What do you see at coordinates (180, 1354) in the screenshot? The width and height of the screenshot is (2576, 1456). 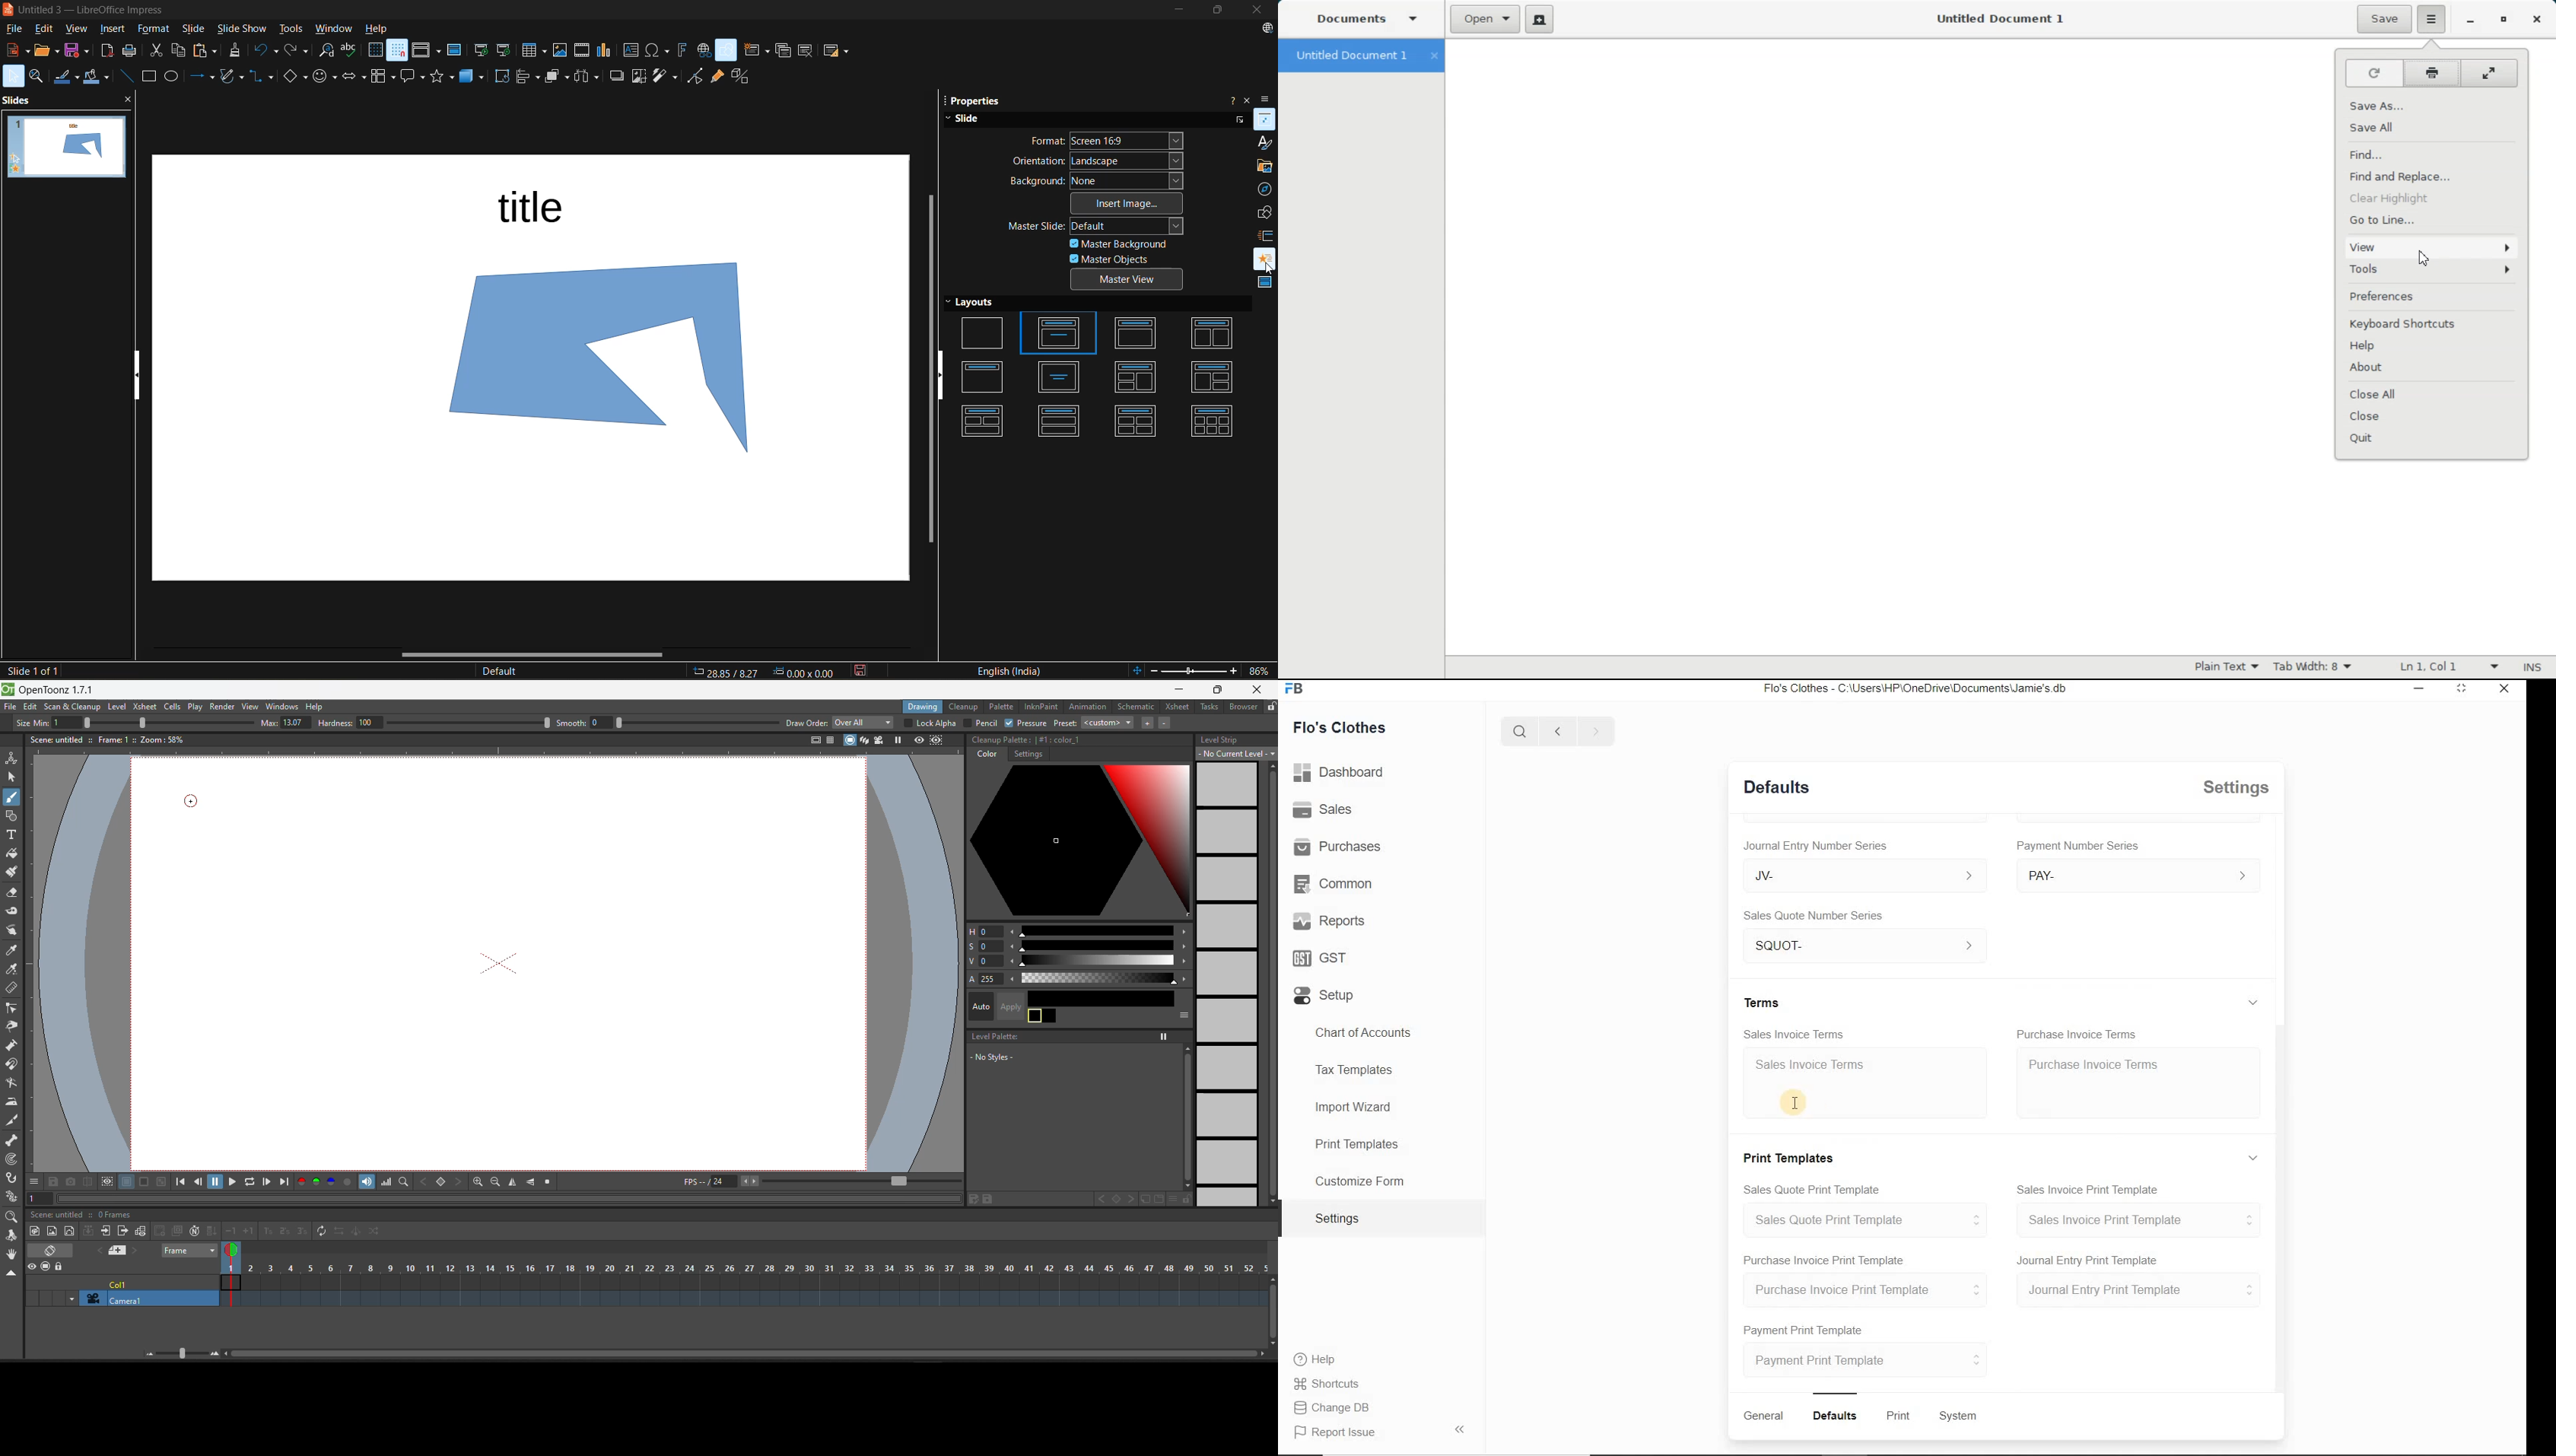 I see `slider` at bounding box center [180, 1354].